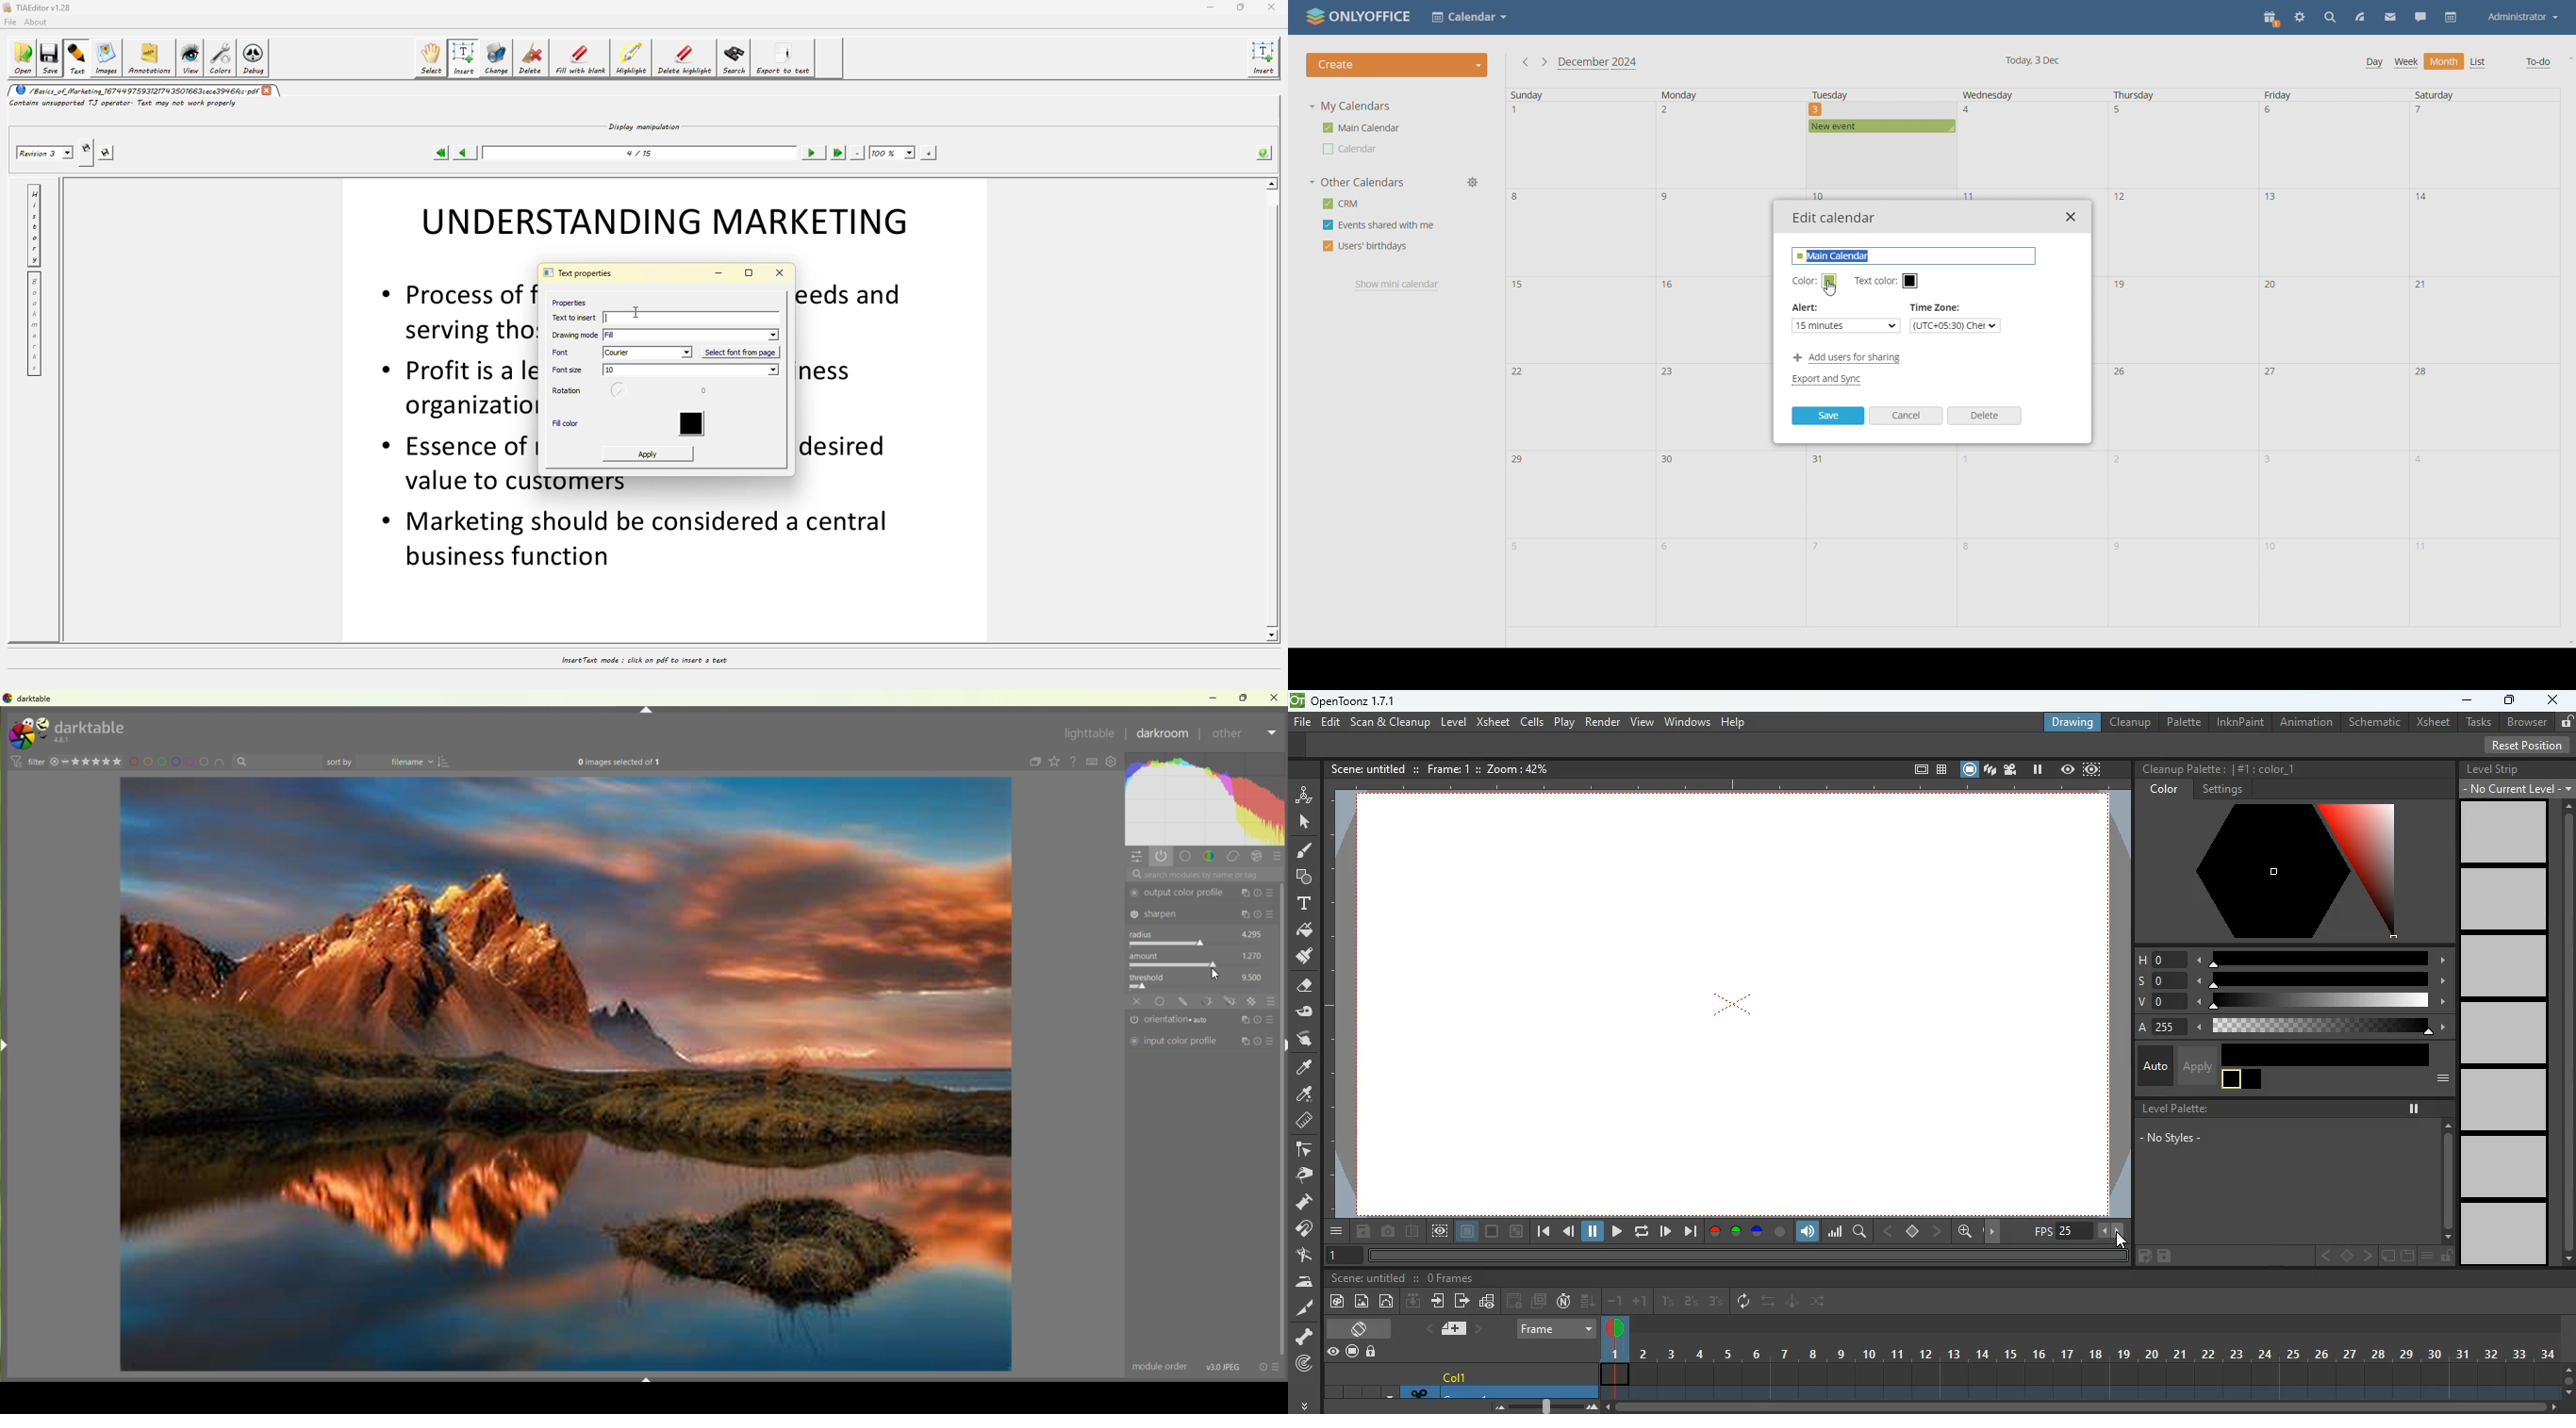 Image resolution: width=2576 pixels, height=1428 pixels. What do you see at coordinates (2006, 95) in the screenshot?
I see `wednesday` at bounding box center [2006, 95].